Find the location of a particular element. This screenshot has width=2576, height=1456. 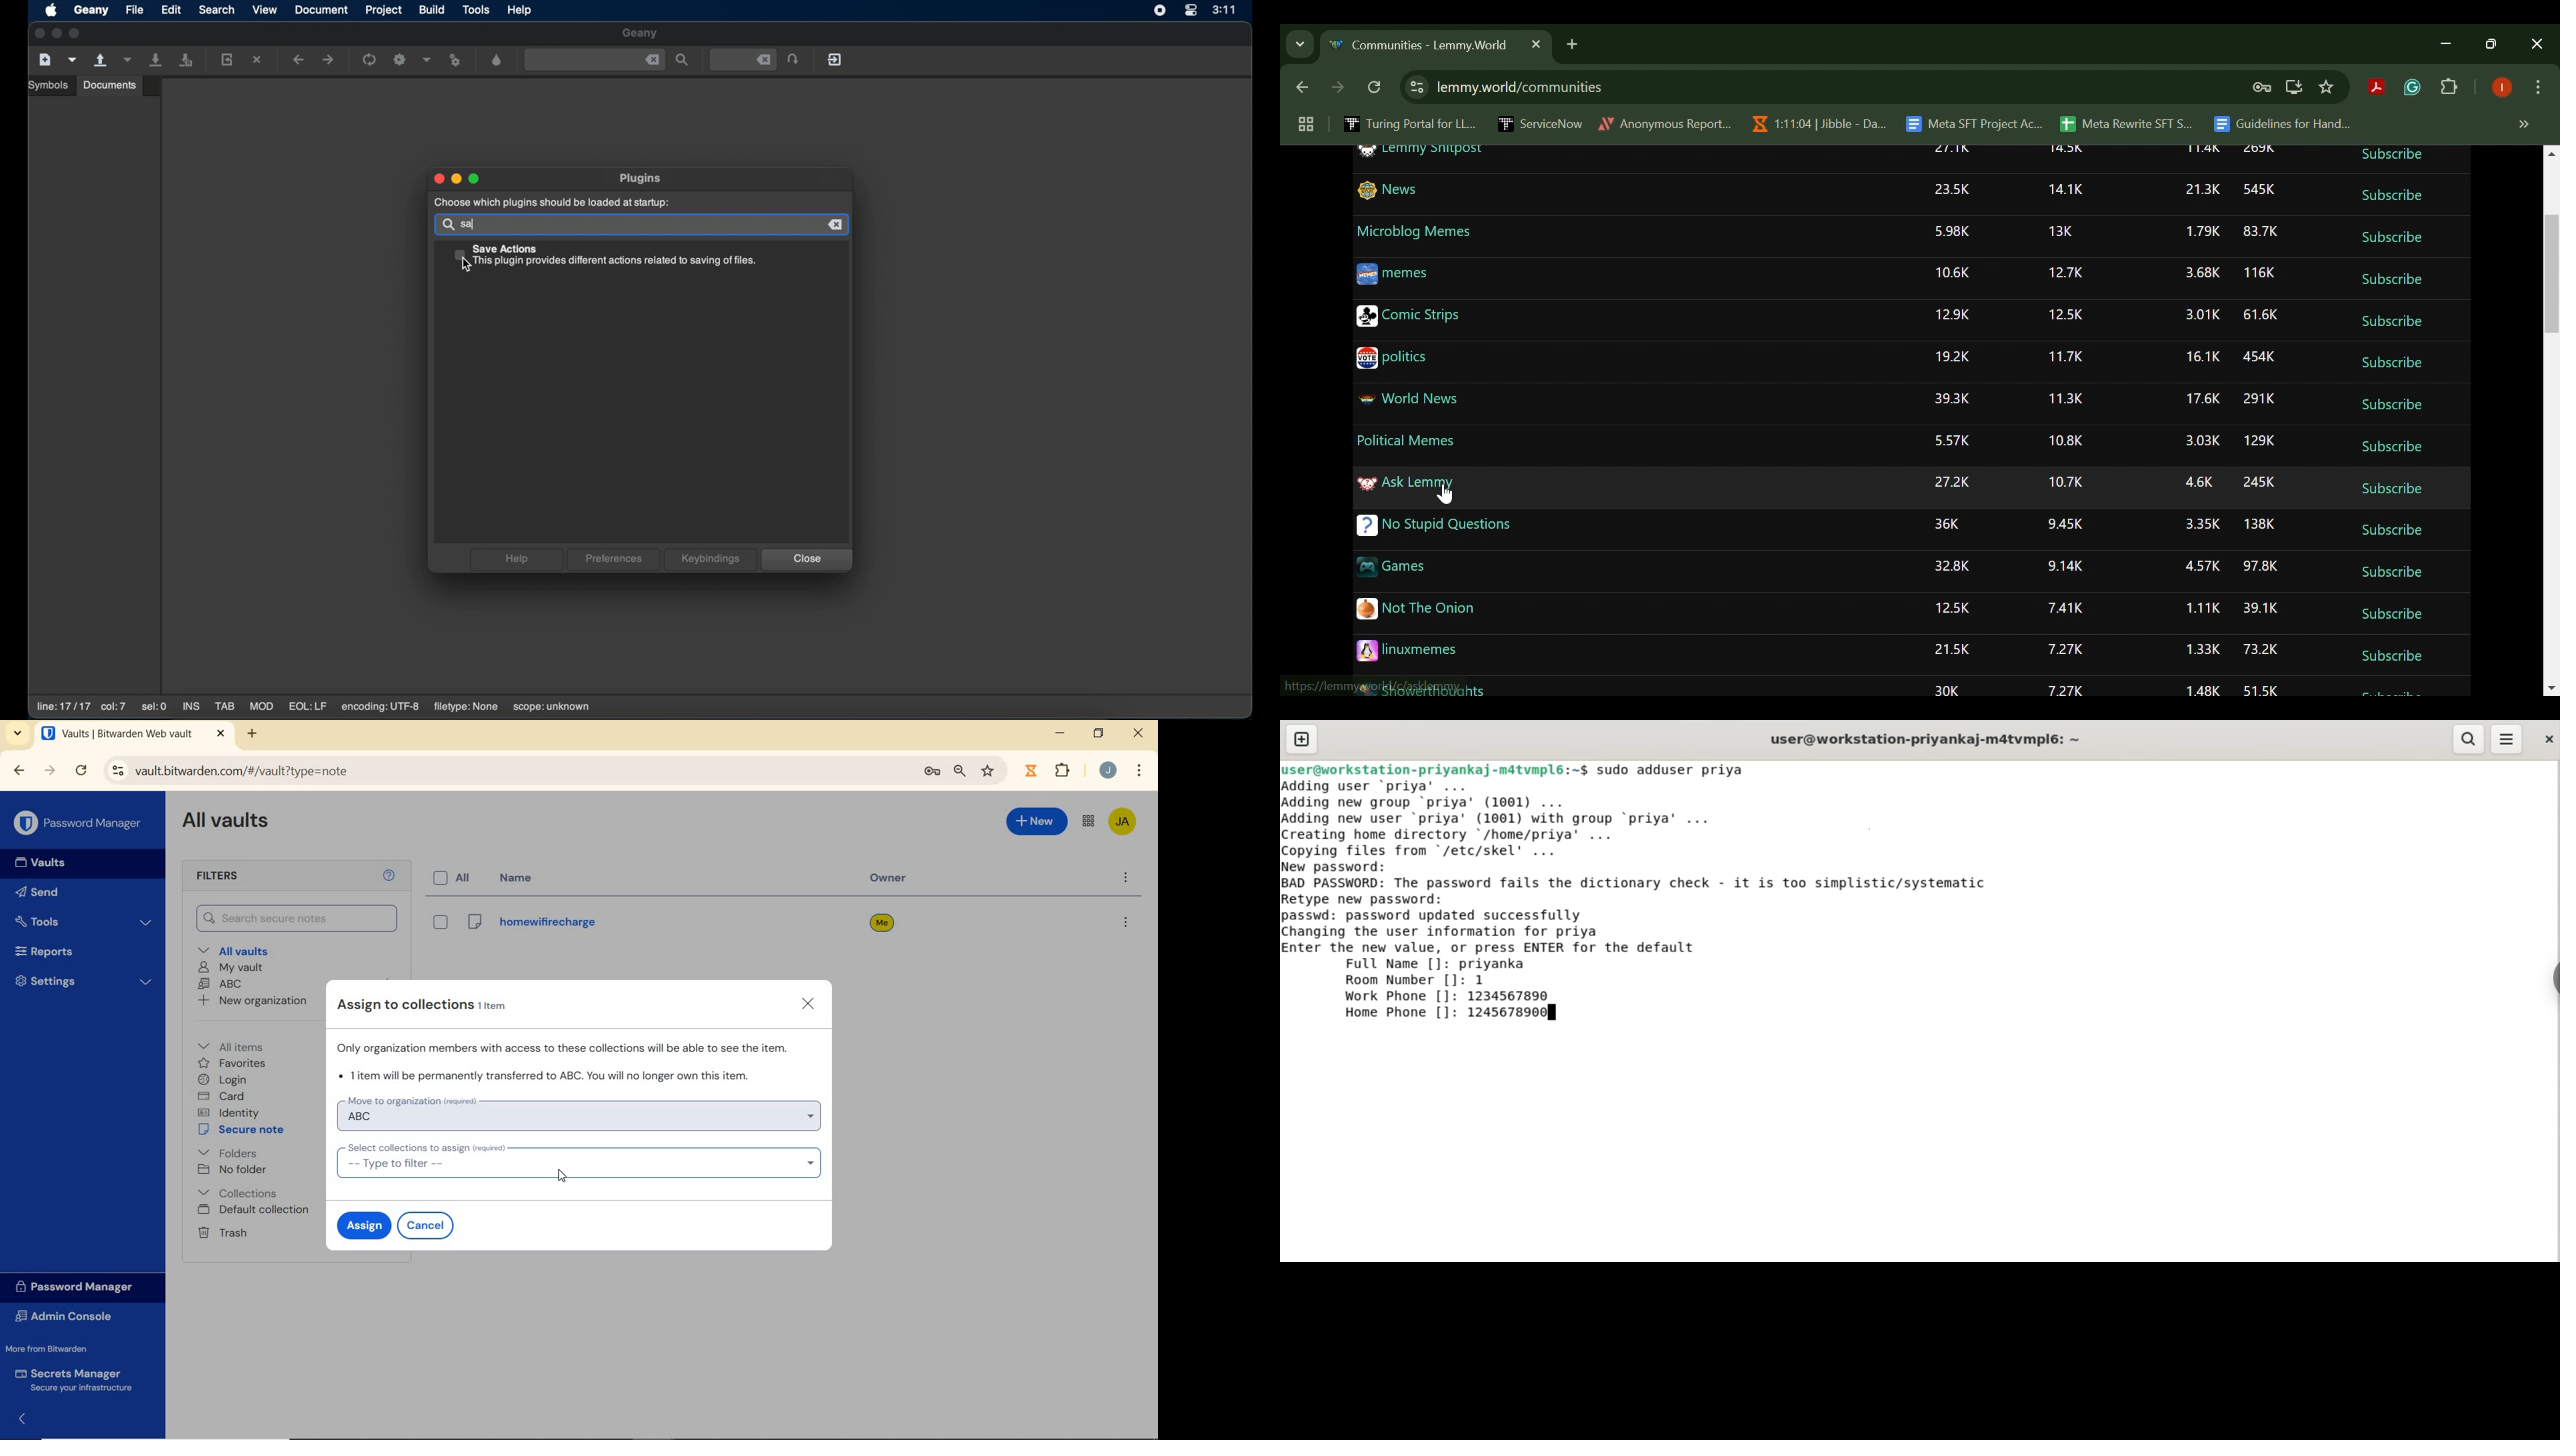

3.68K is located at coordinates (2195, 272).